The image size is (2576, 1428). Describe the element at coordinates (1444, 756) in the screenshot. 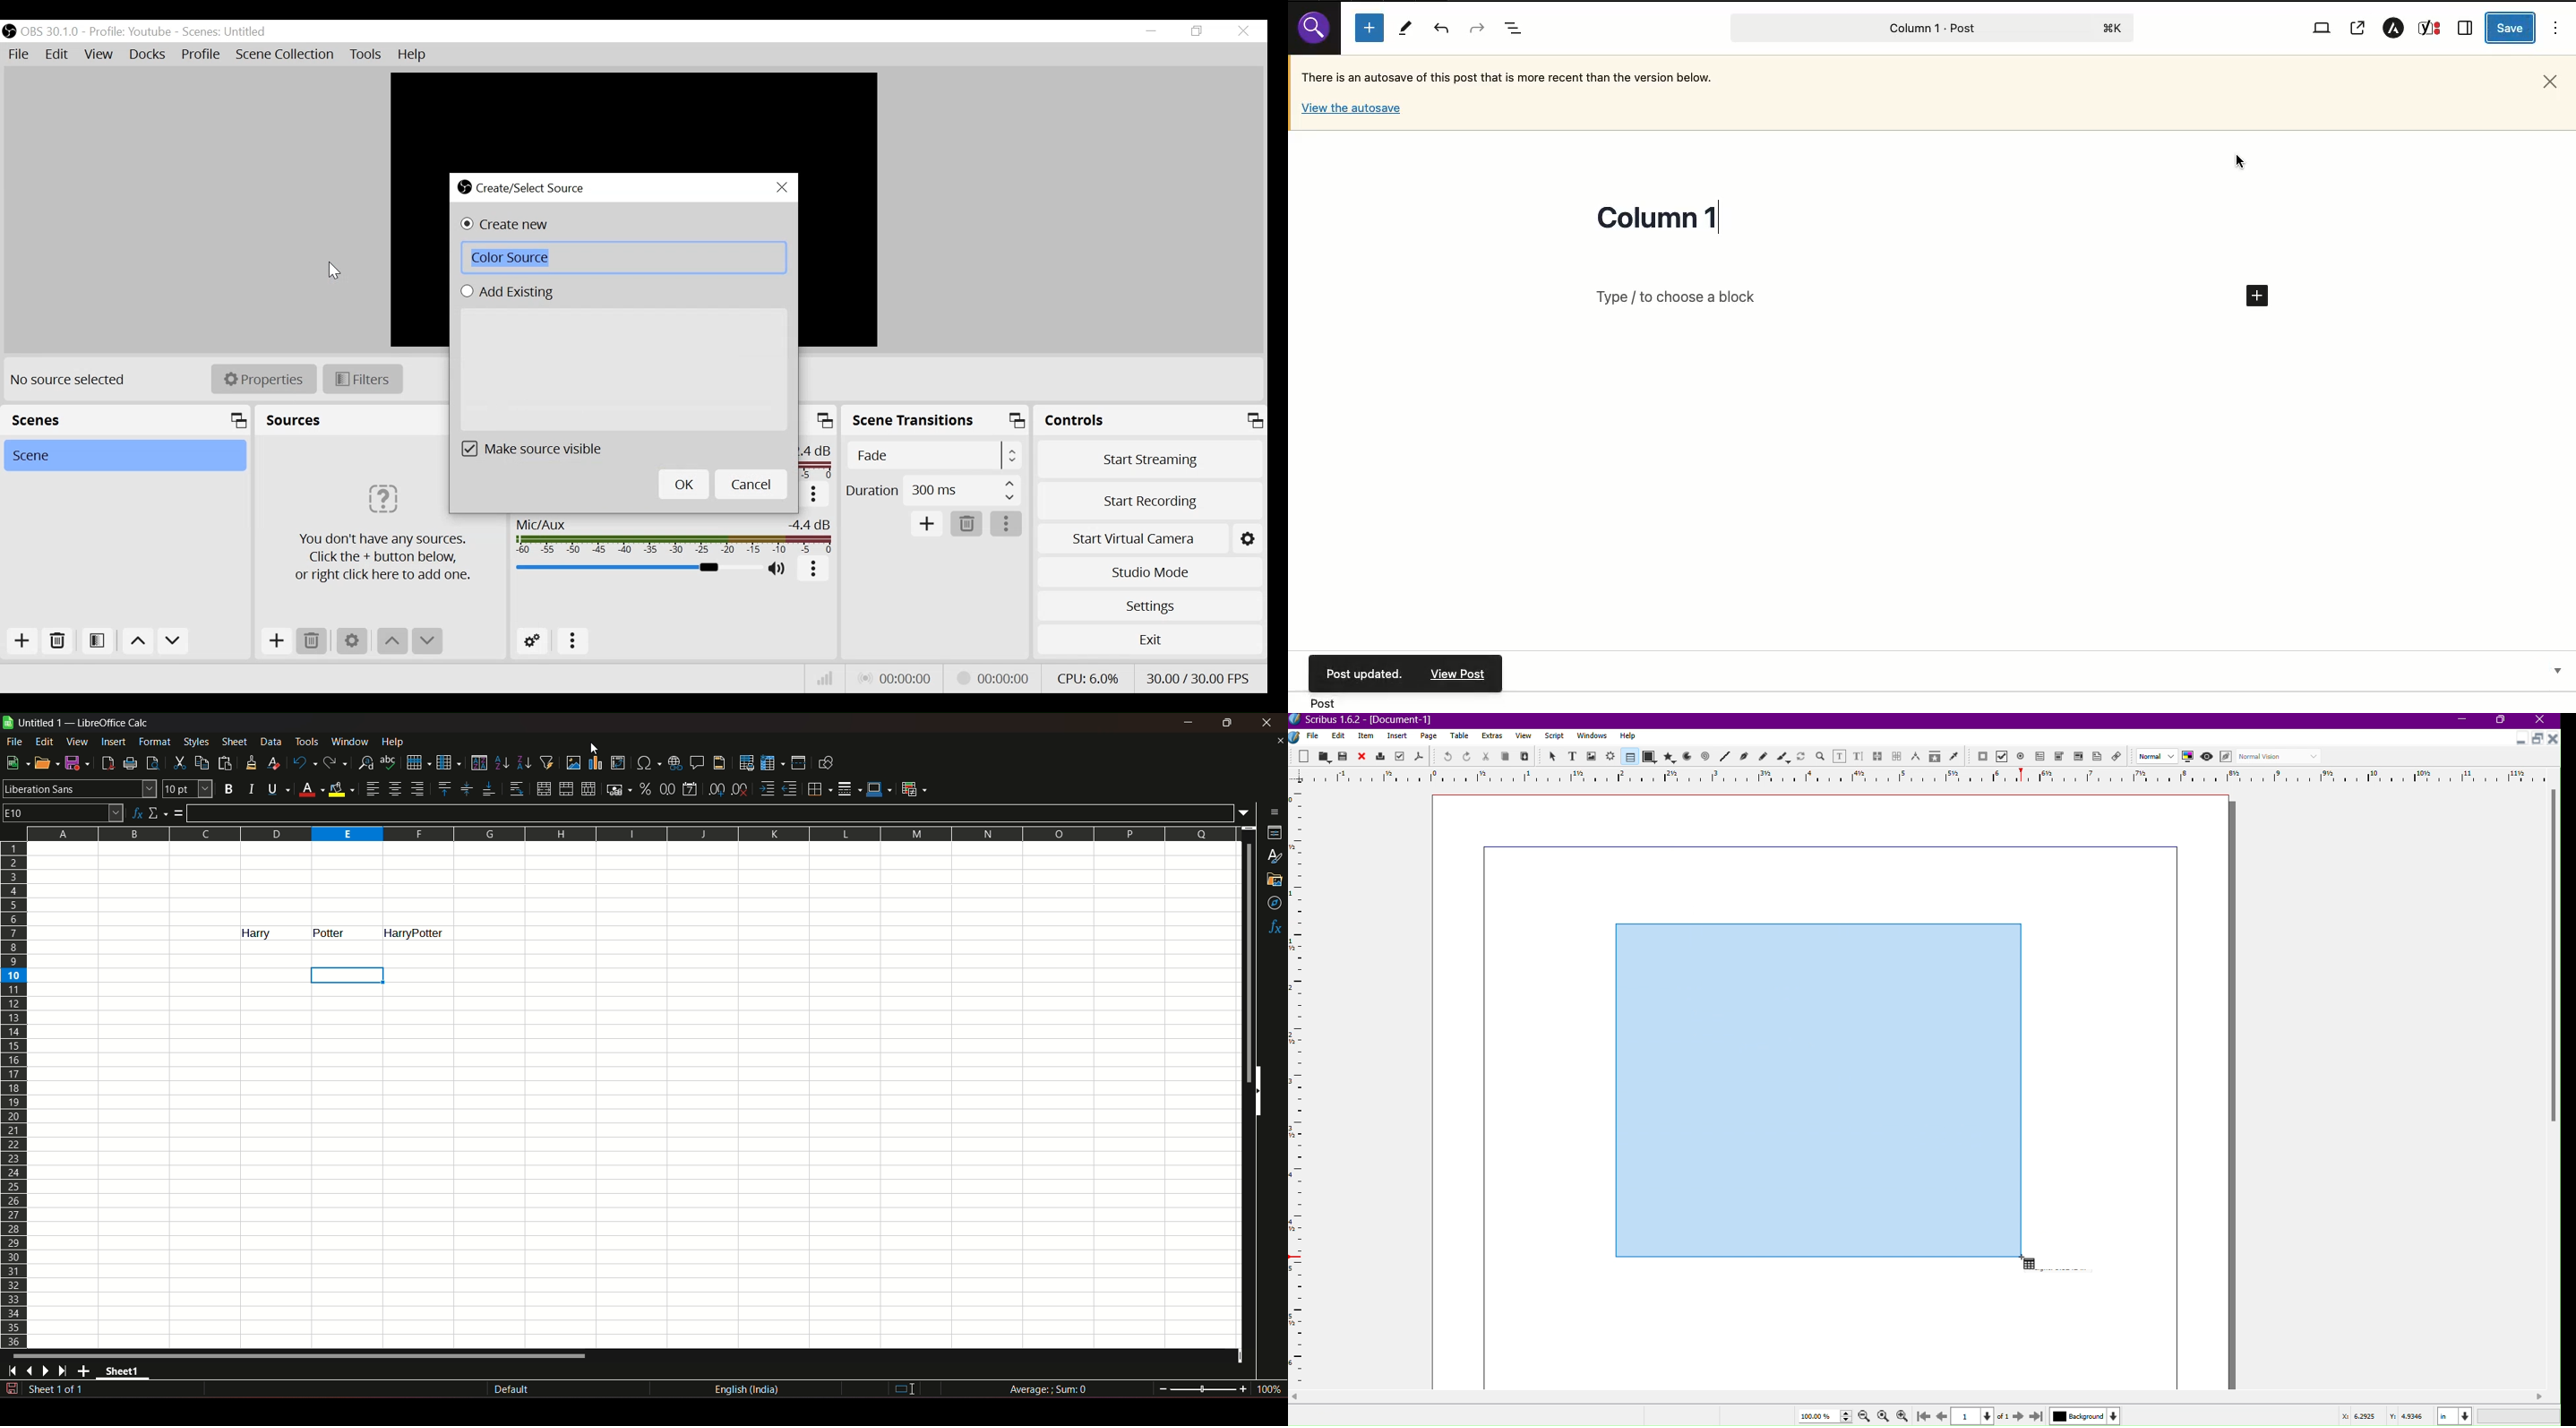

I see `Undo` at that location.